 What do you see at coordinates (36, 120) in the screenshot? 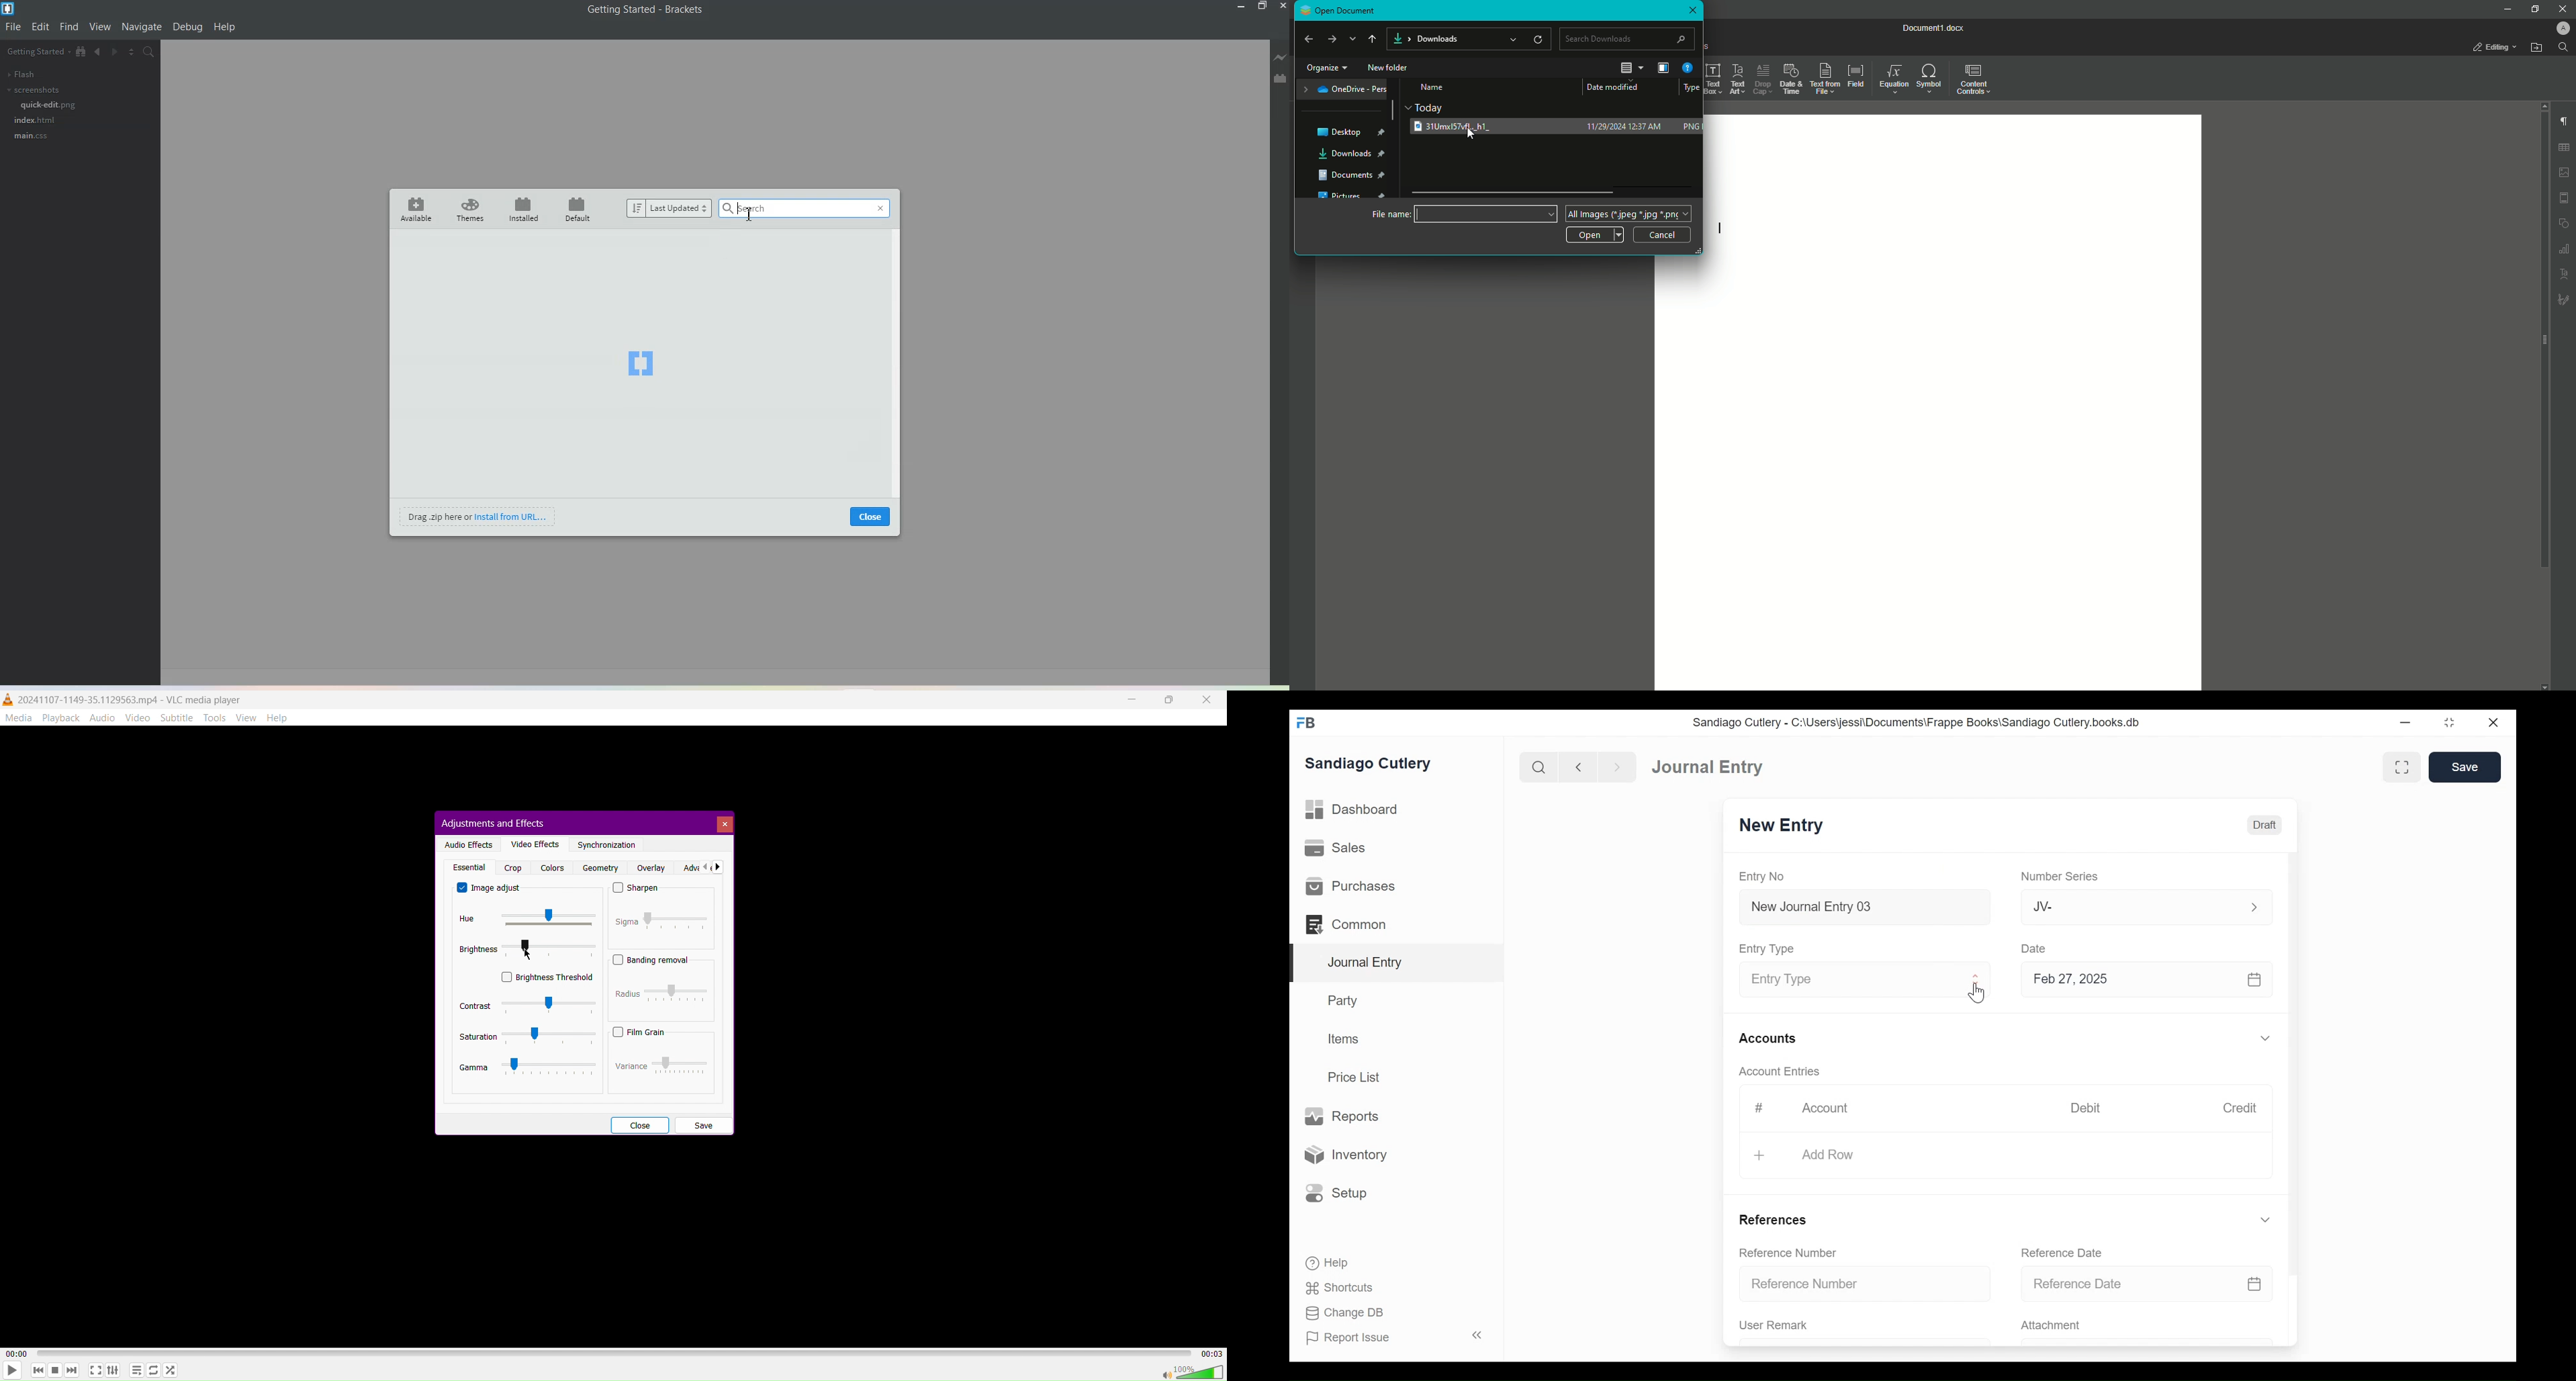
I see `index.html` at bounding box center [36, 120].